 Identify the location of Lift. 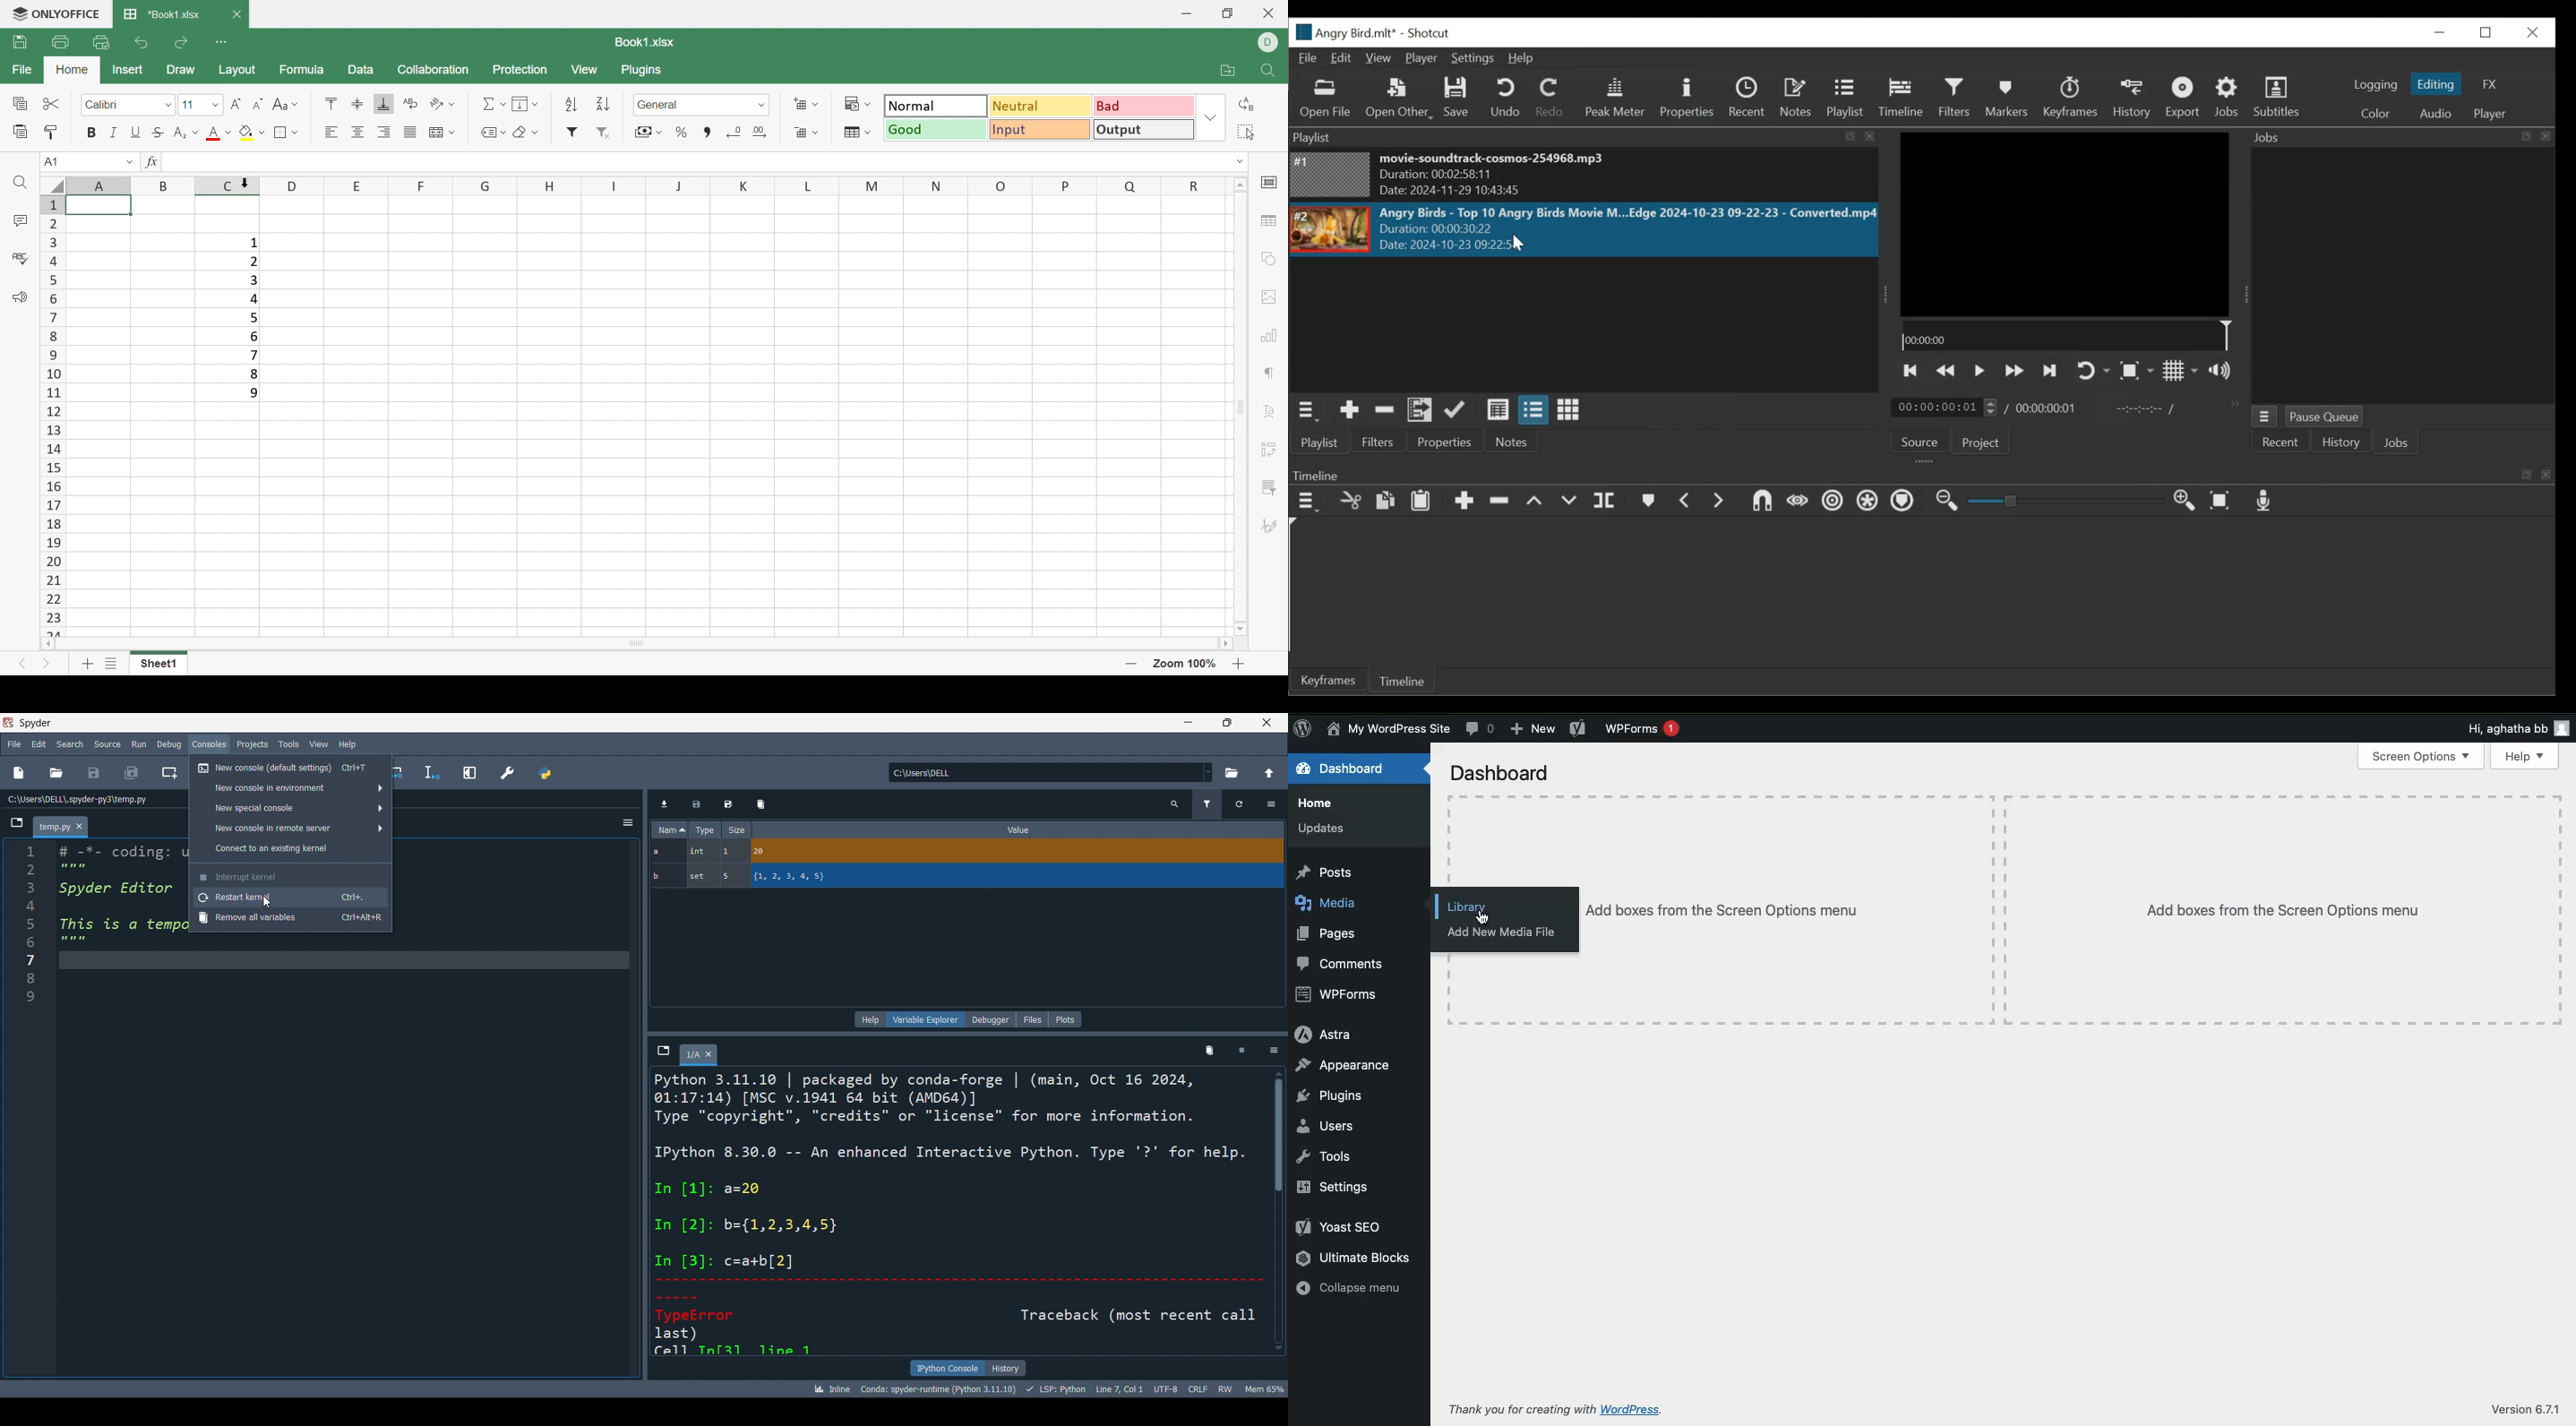
(1536, 502).